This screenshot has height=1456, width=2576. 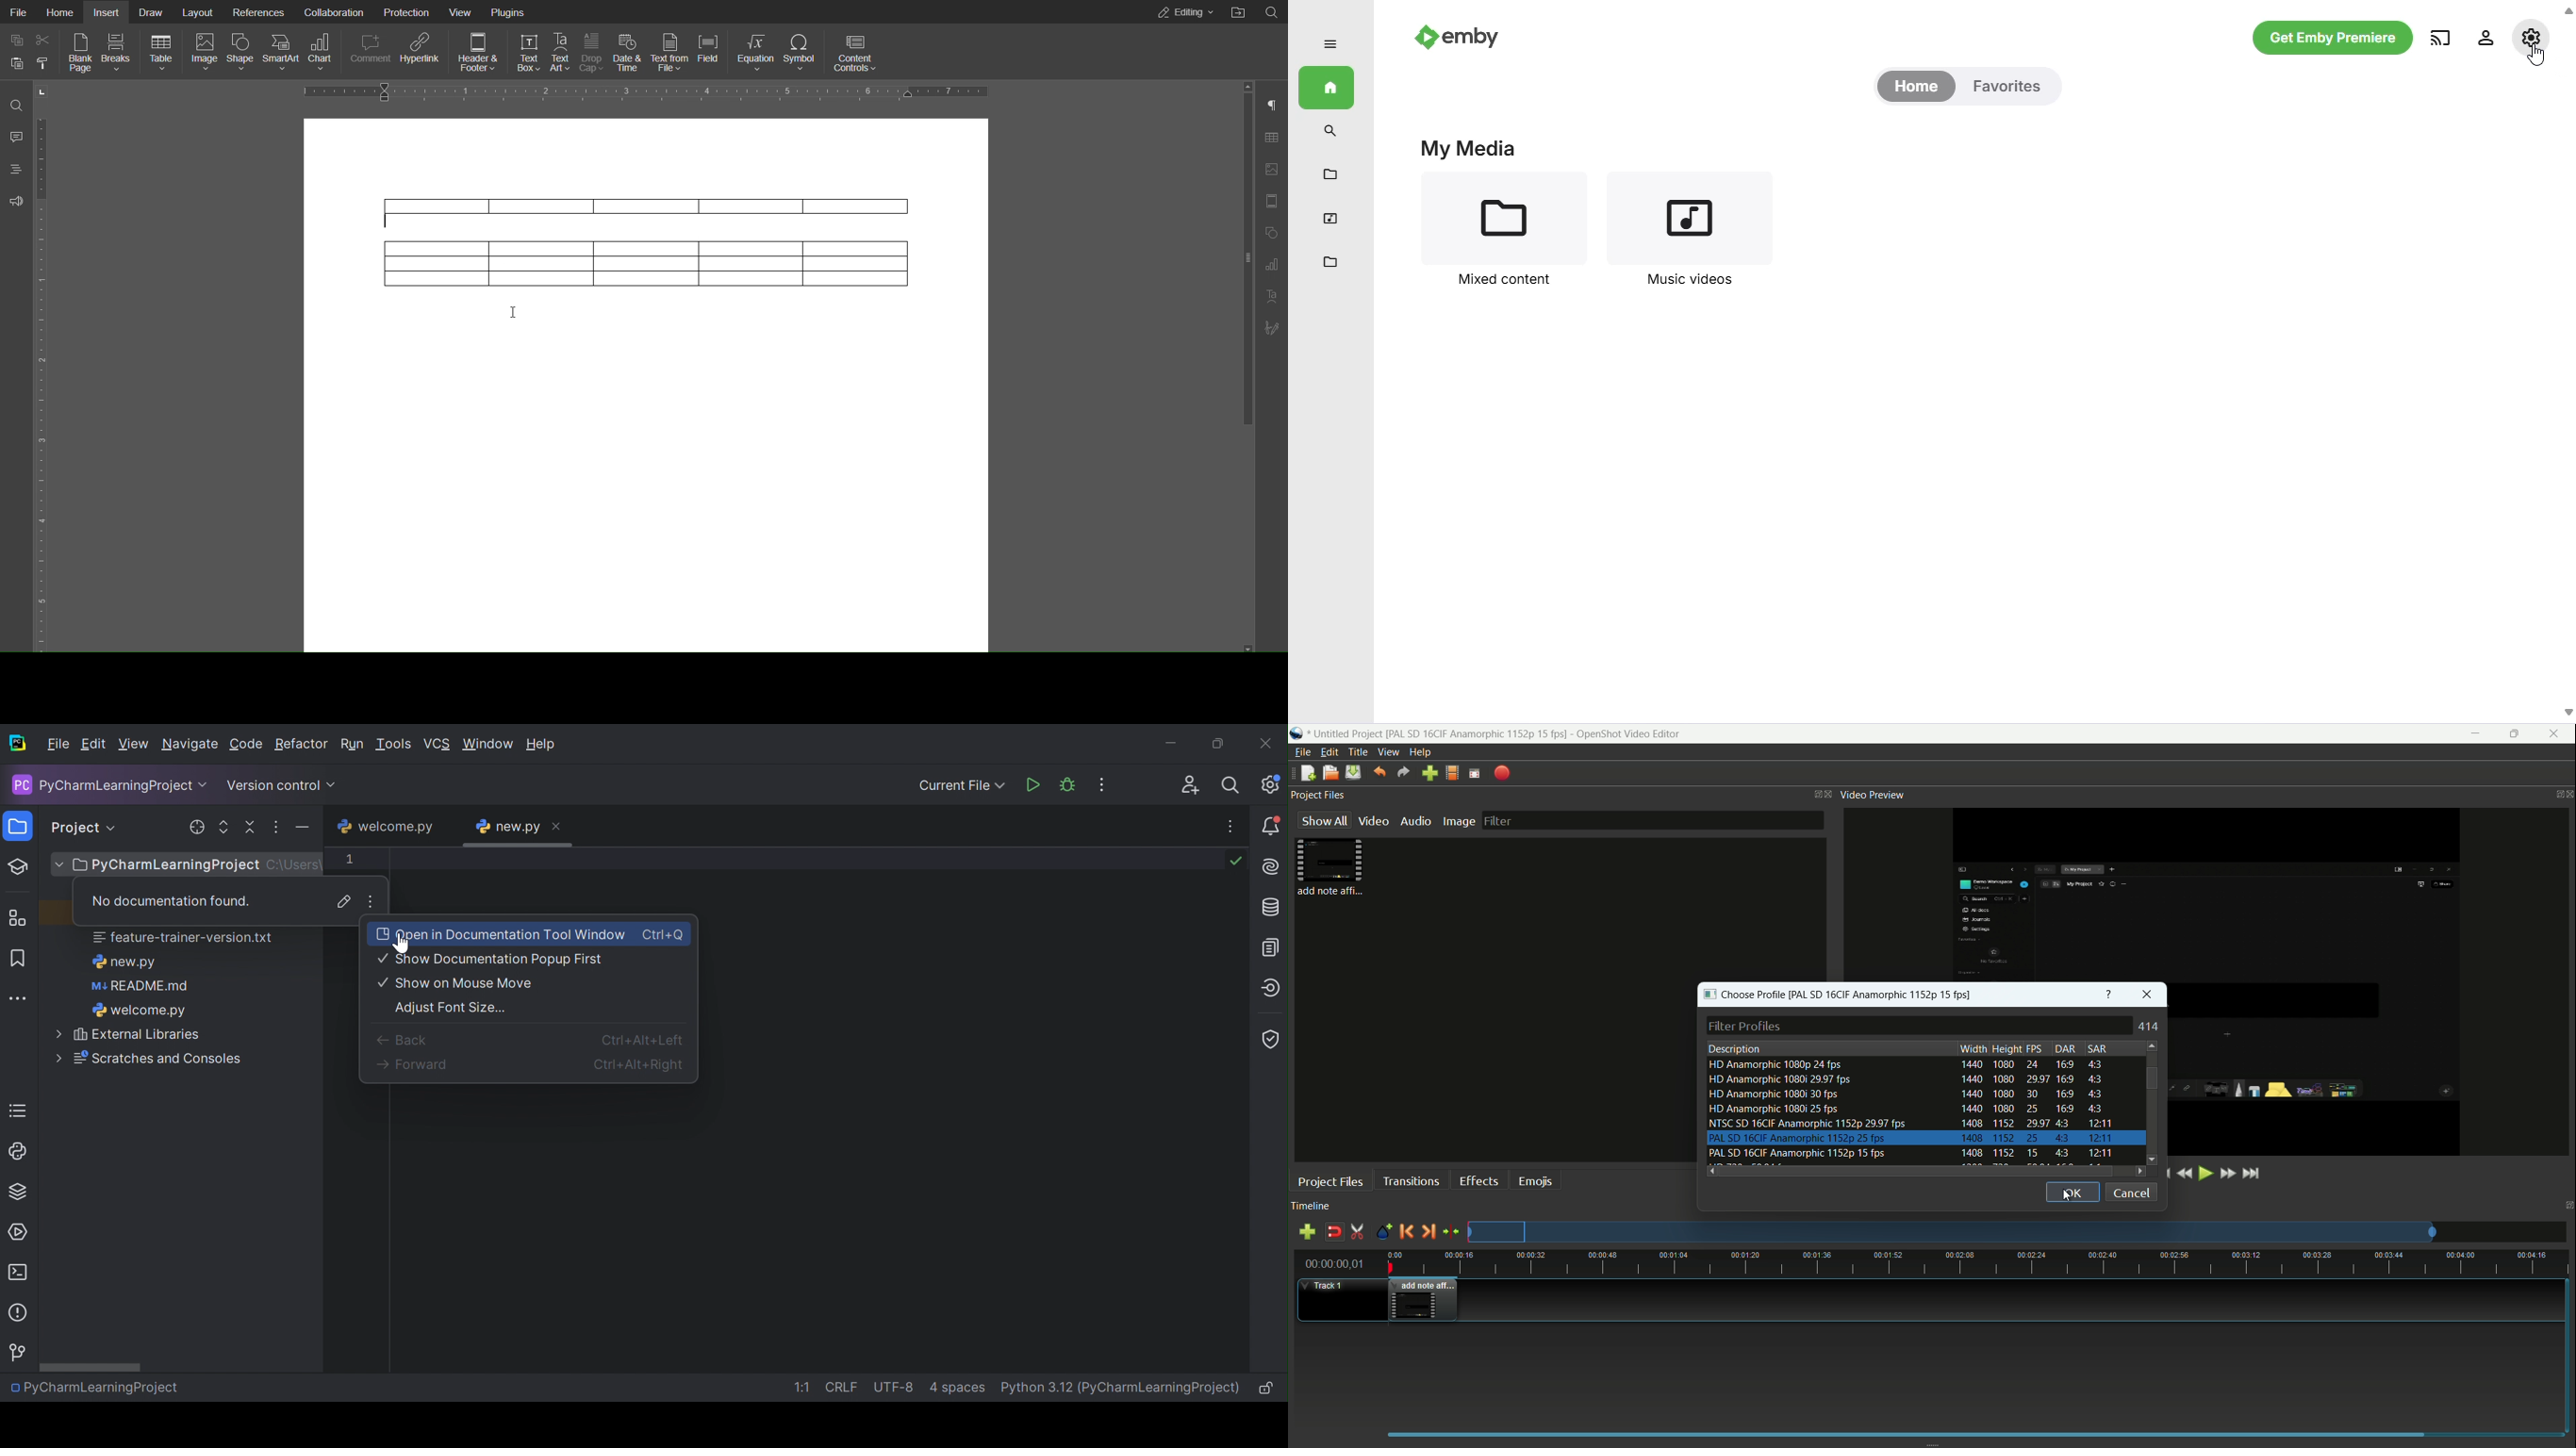 What do you see at coordinates (16, 1194) in the screenshot?
I see `Python Packages` at bounding box center [16, 1194].